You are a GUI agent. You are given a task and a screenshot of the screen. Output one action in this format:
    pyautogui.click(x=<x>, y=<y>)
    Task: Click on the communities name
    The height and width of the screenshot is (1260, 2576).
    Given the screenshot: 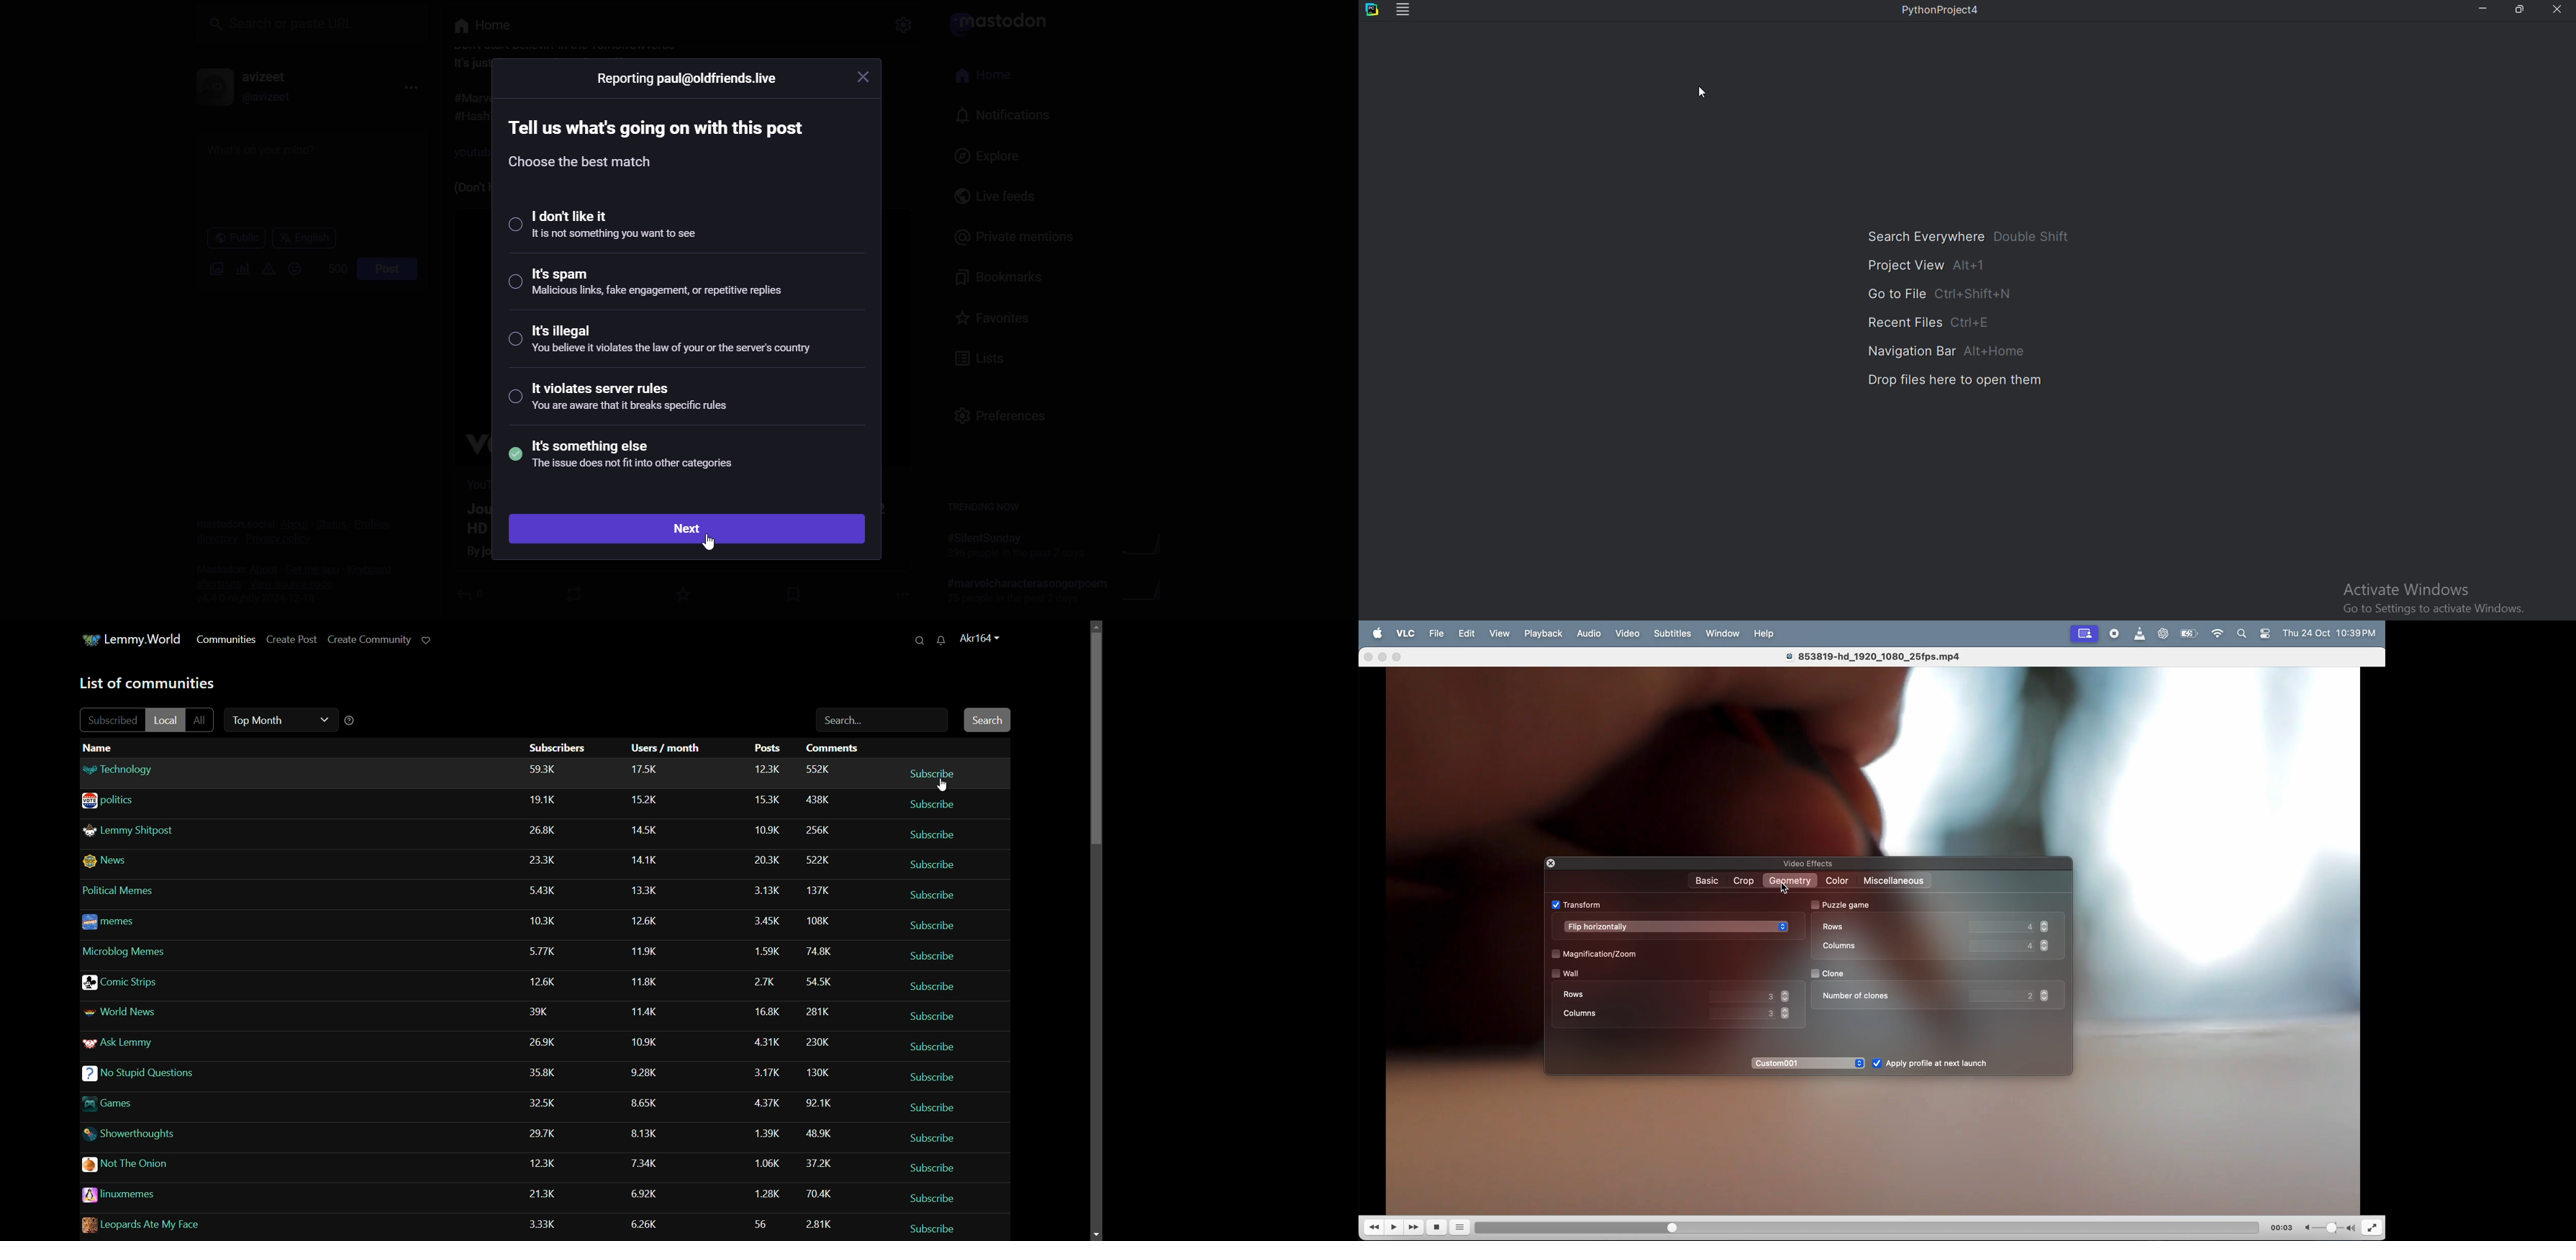 What is the action you would take?
    pyautogui.click(x=178, y=1046)
    